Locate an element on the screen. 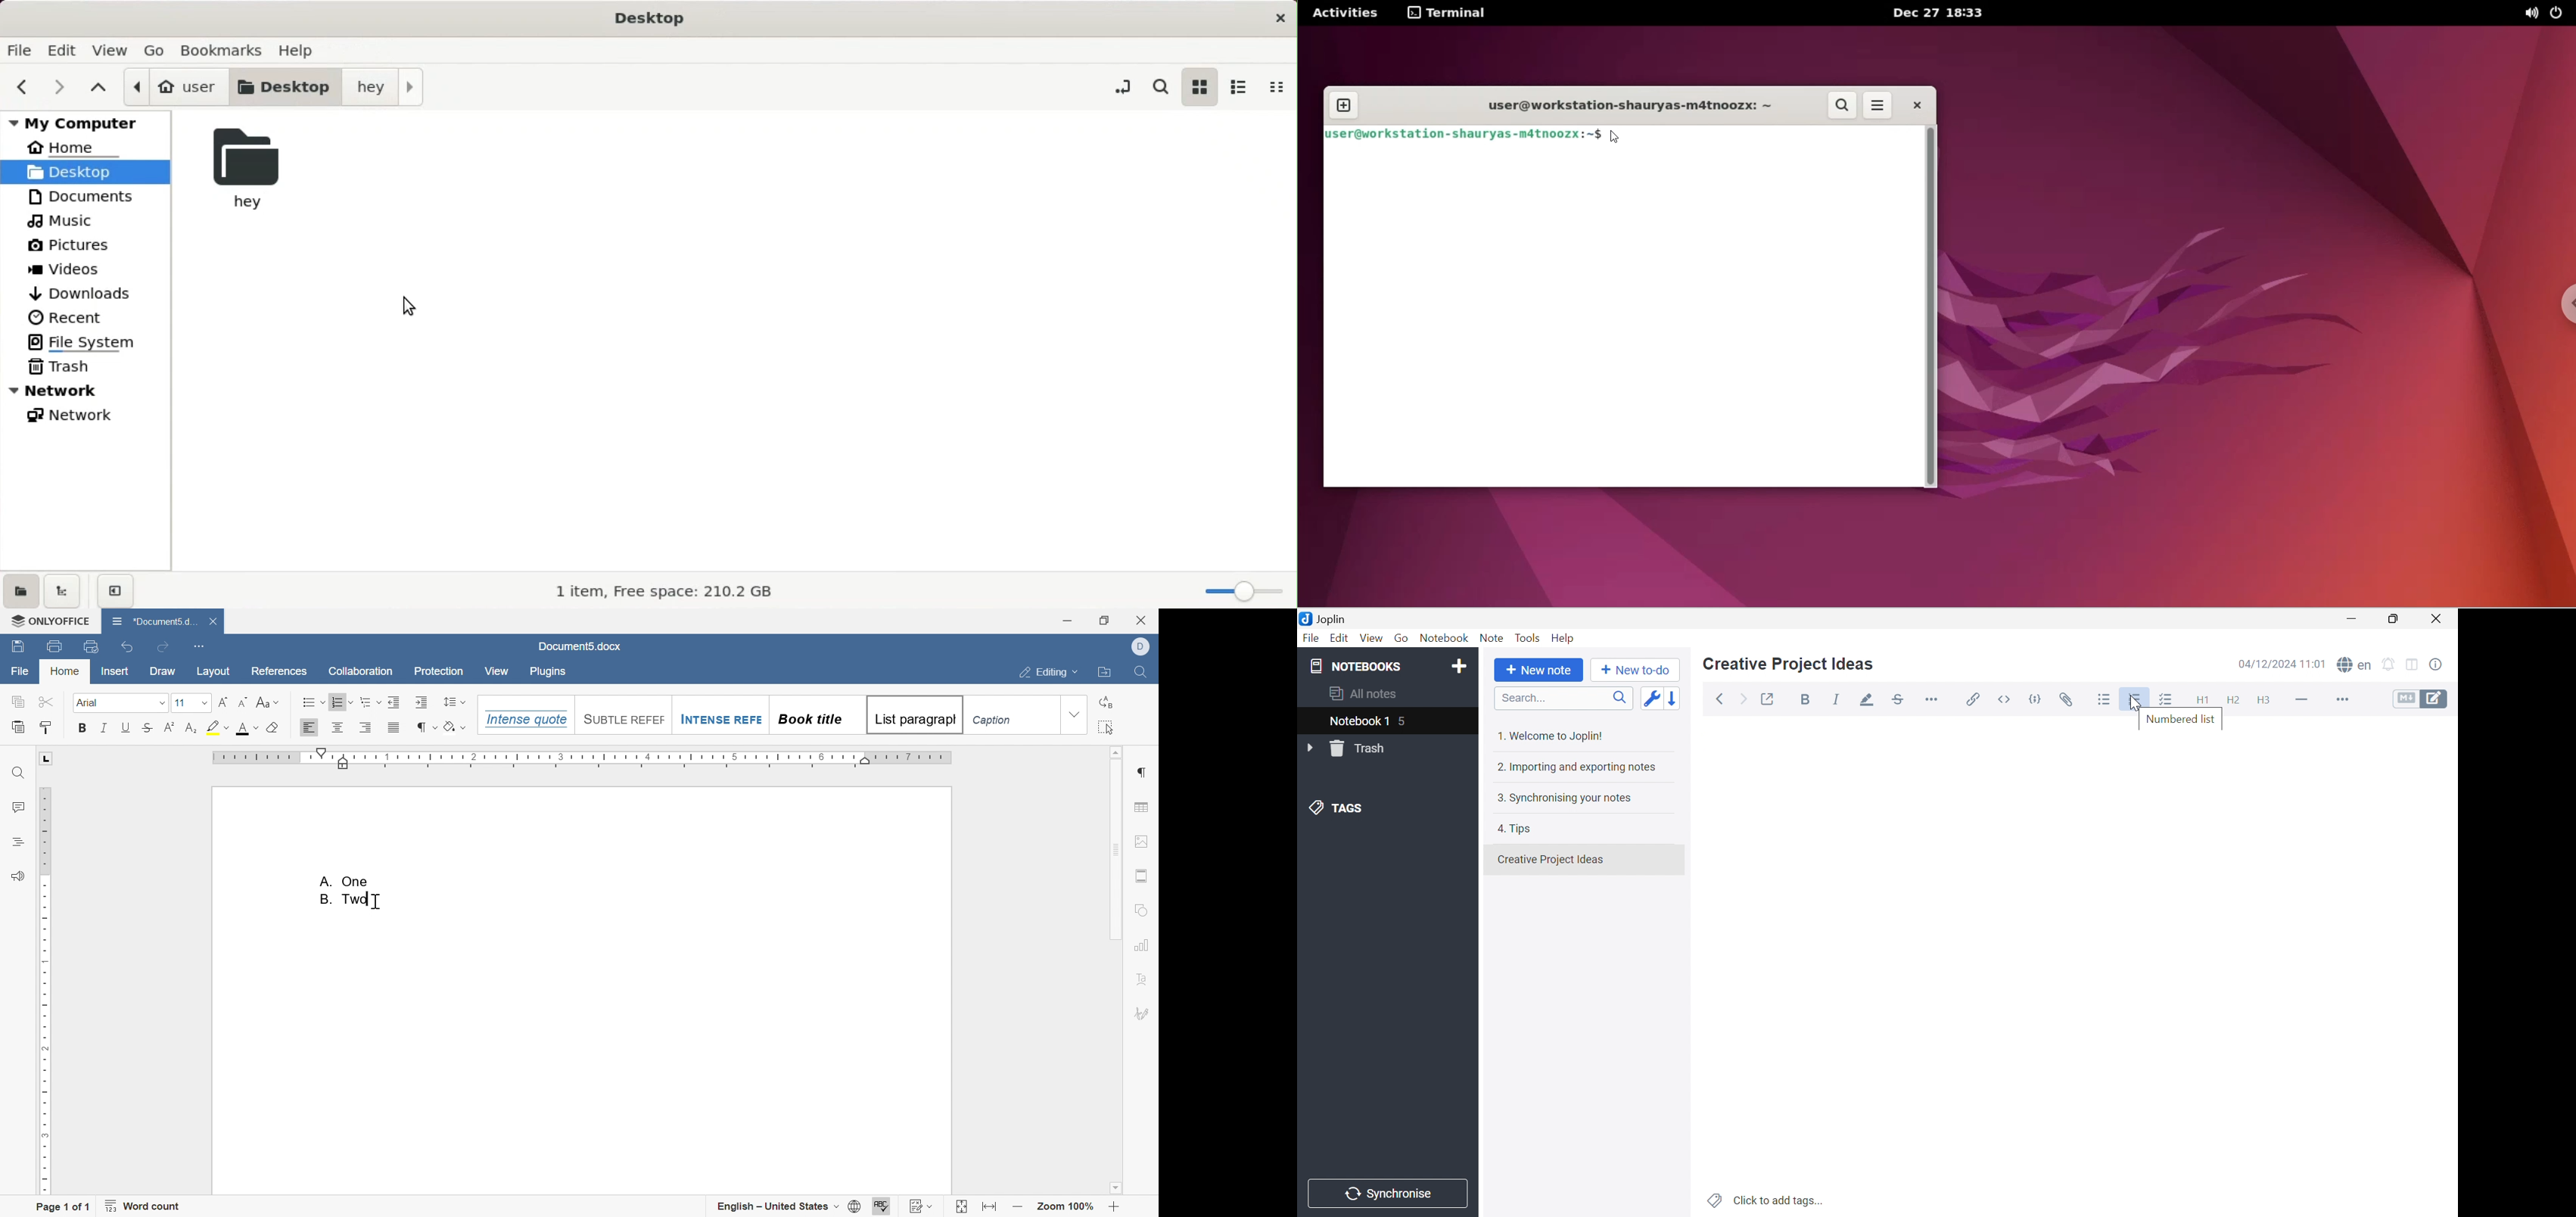 This screenshot has height=1232, width=2576. Numbered list is located at coordinates (2179, 720).